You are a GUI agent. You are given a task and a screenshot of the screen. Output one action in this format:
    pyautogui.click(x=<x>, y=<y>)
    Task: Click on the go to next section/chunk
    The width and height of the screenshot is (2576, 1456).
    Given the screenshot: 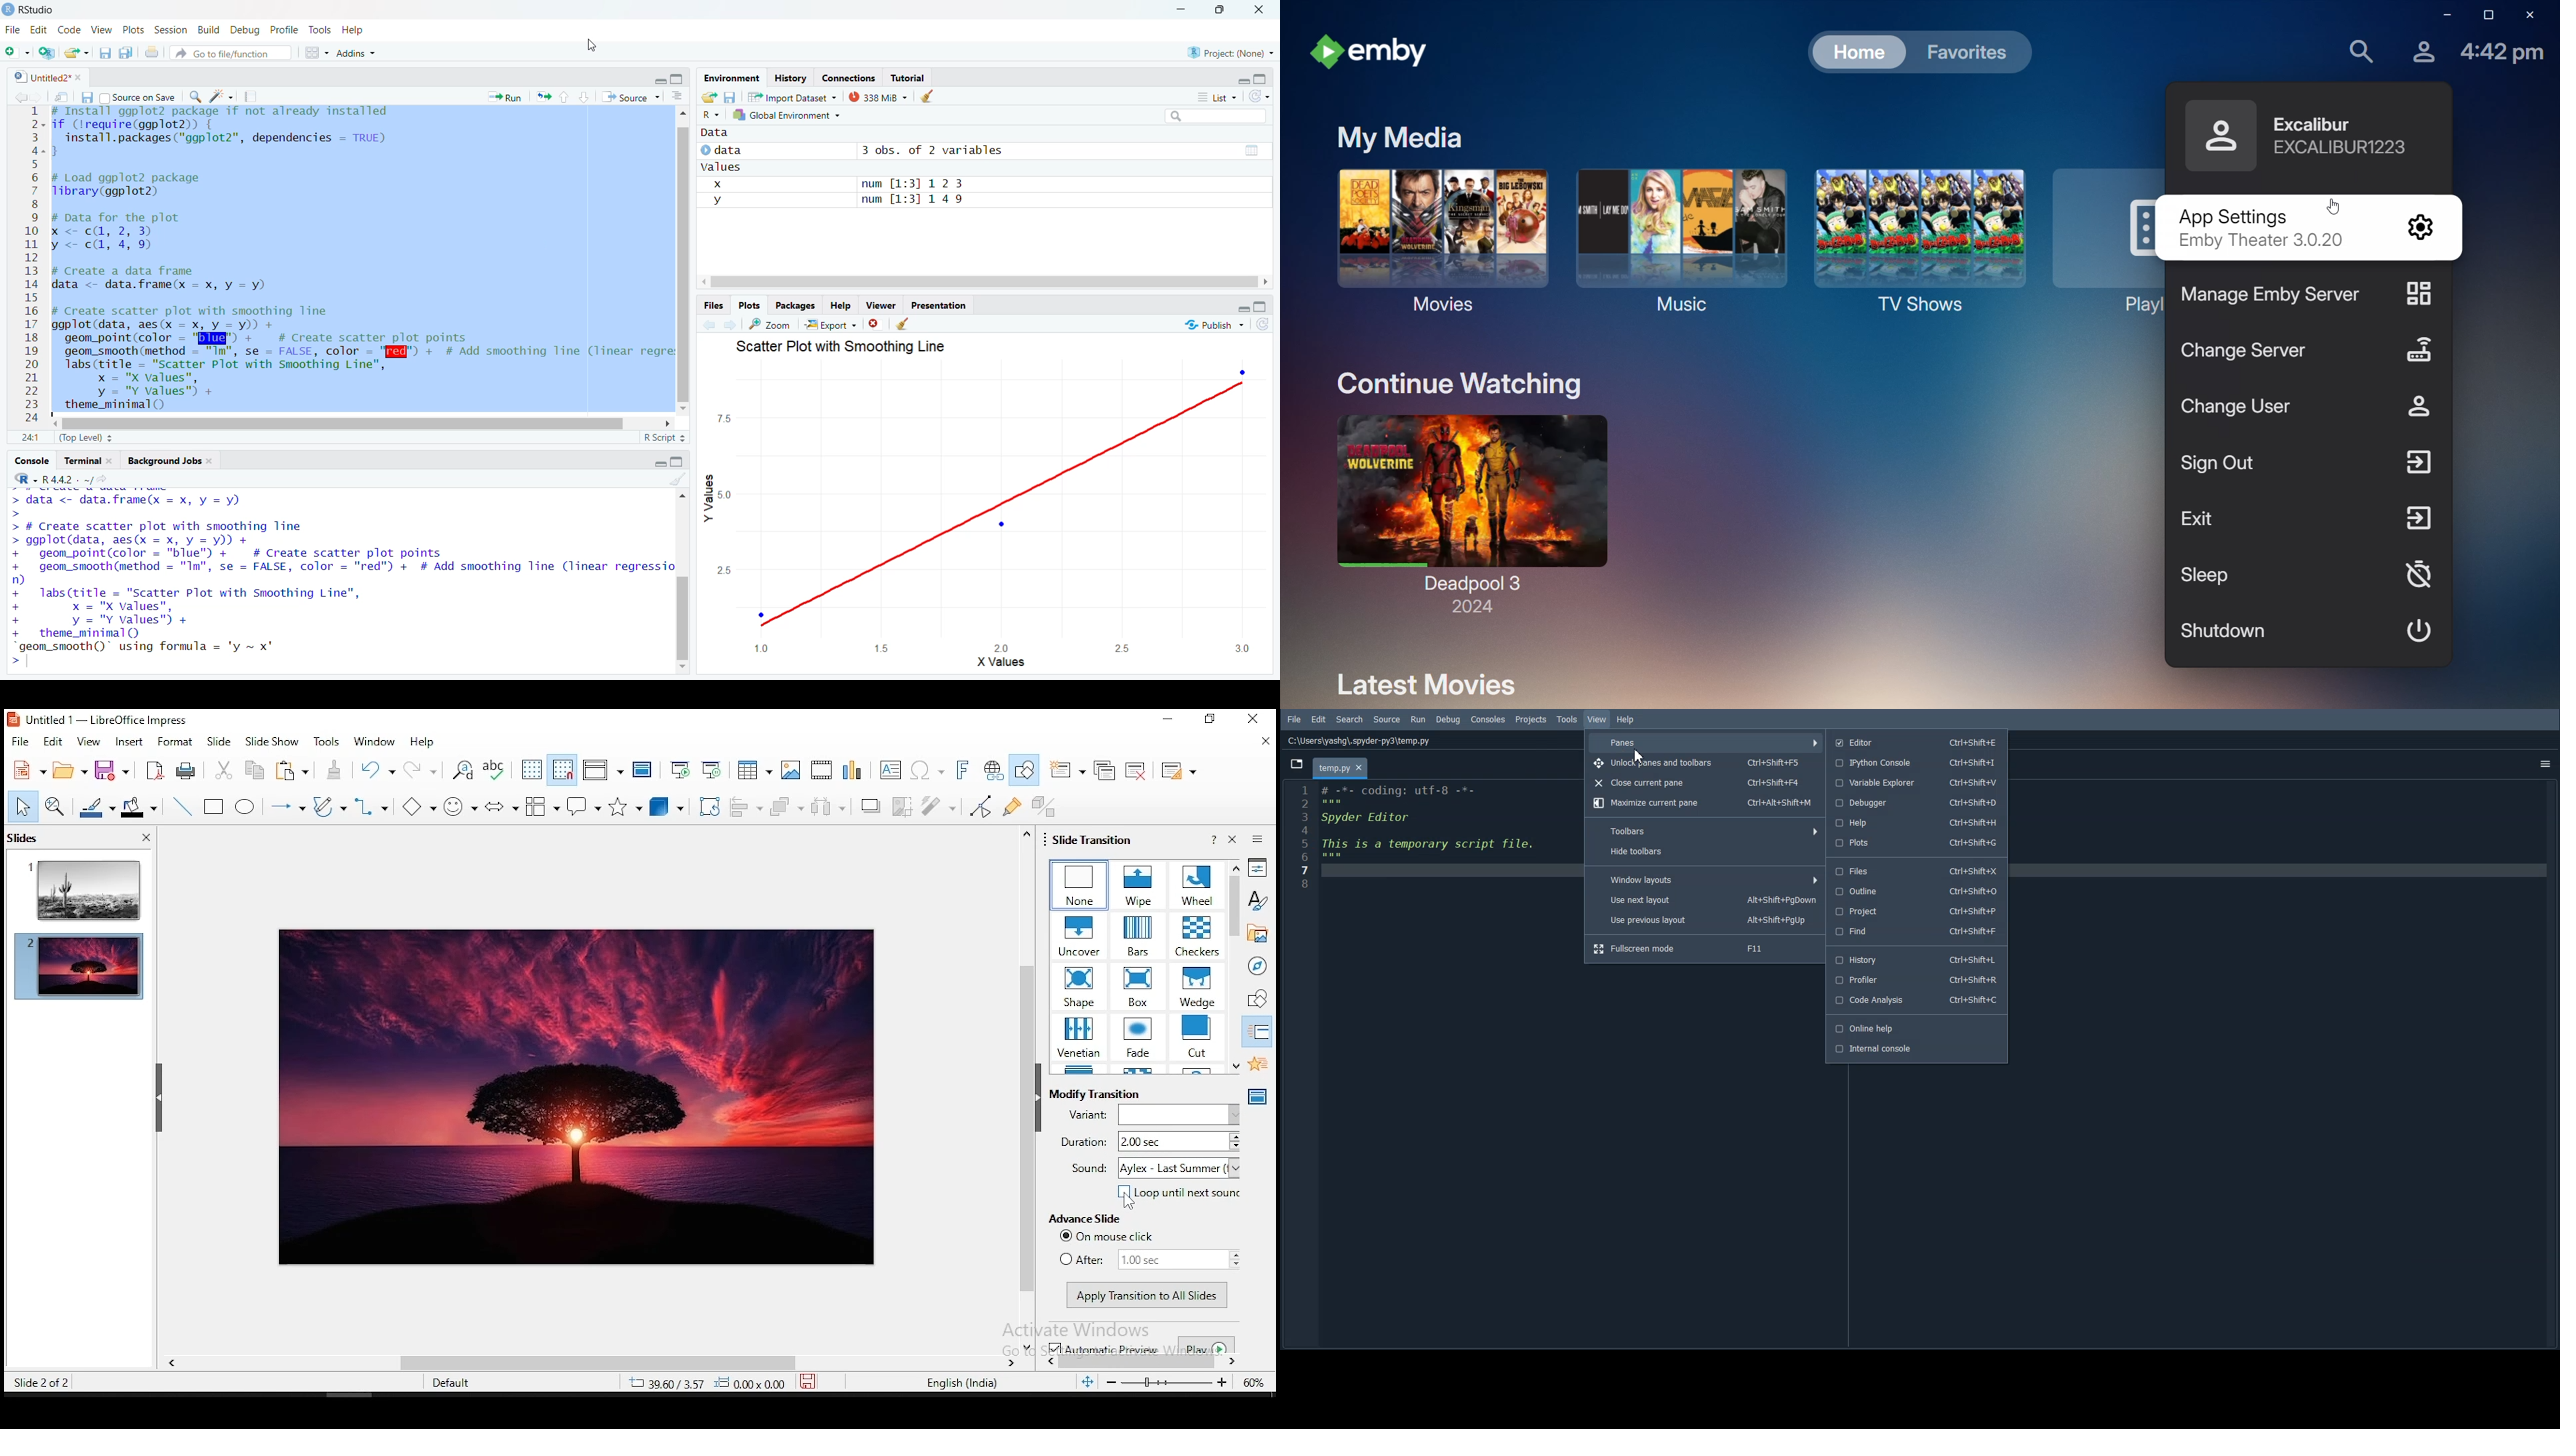 What is the action you would take?
    pyautogui.click(x=586, y=97)
    